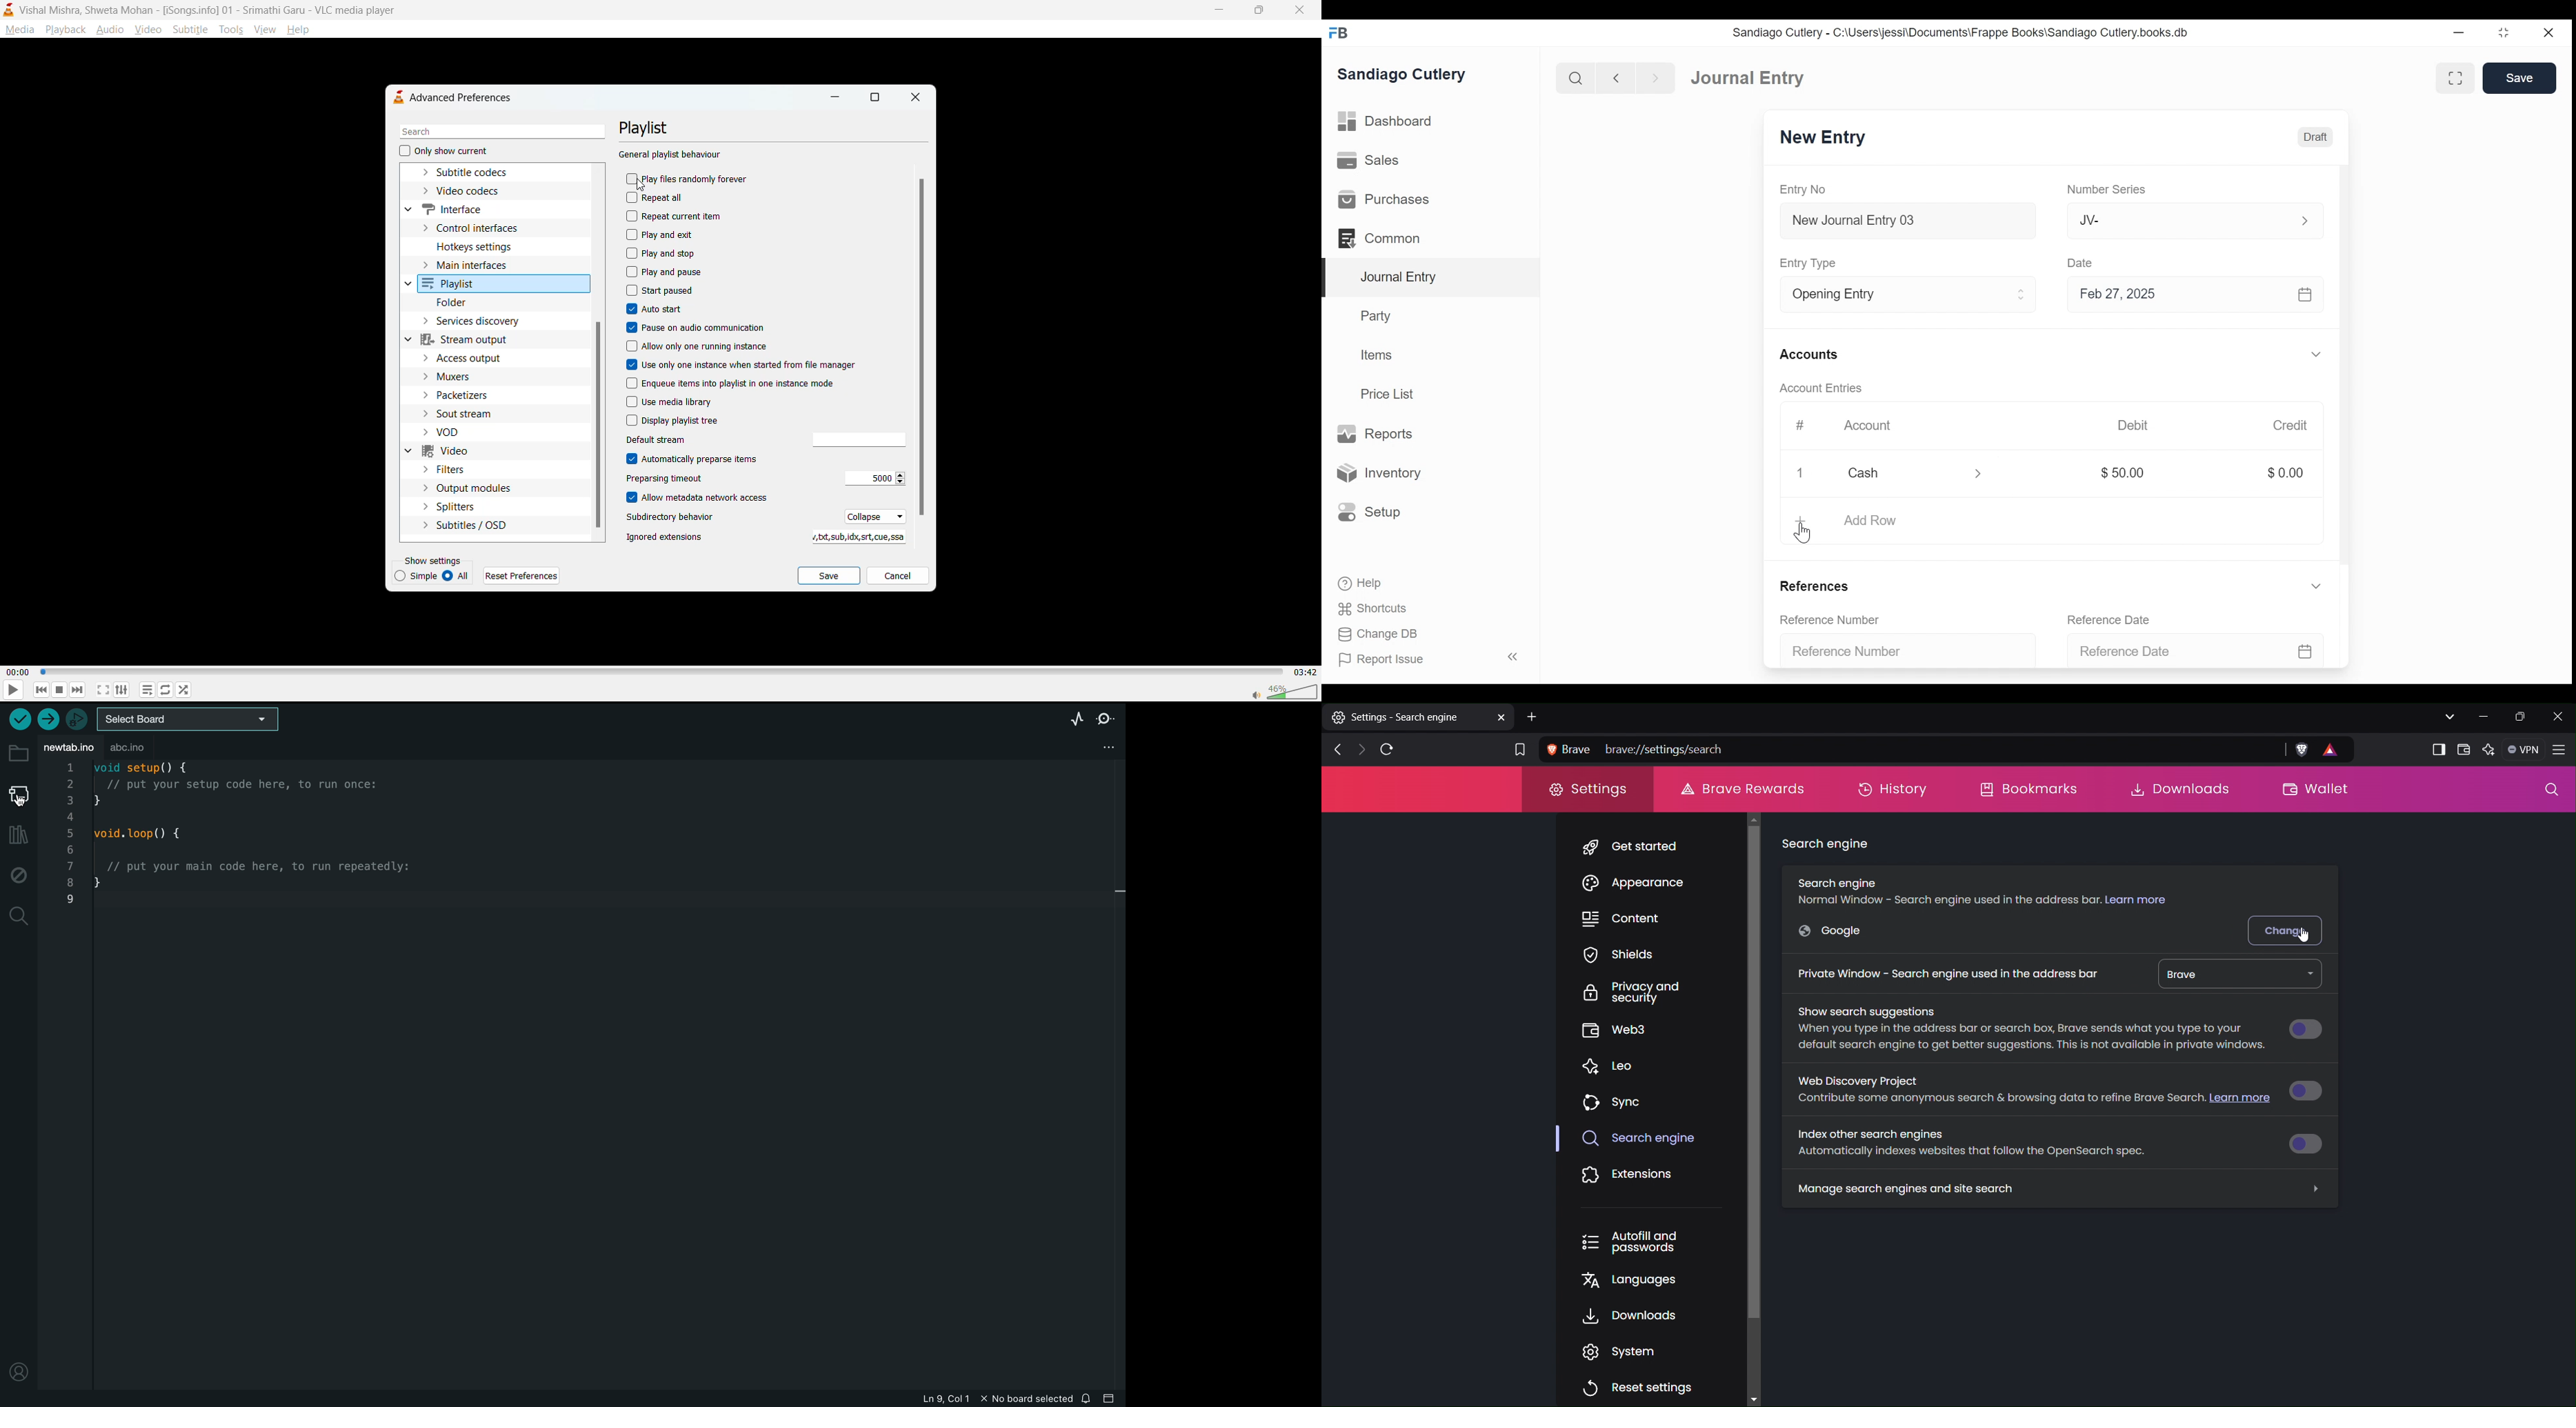  I want to click on Entry Type, so click(1891, 294).